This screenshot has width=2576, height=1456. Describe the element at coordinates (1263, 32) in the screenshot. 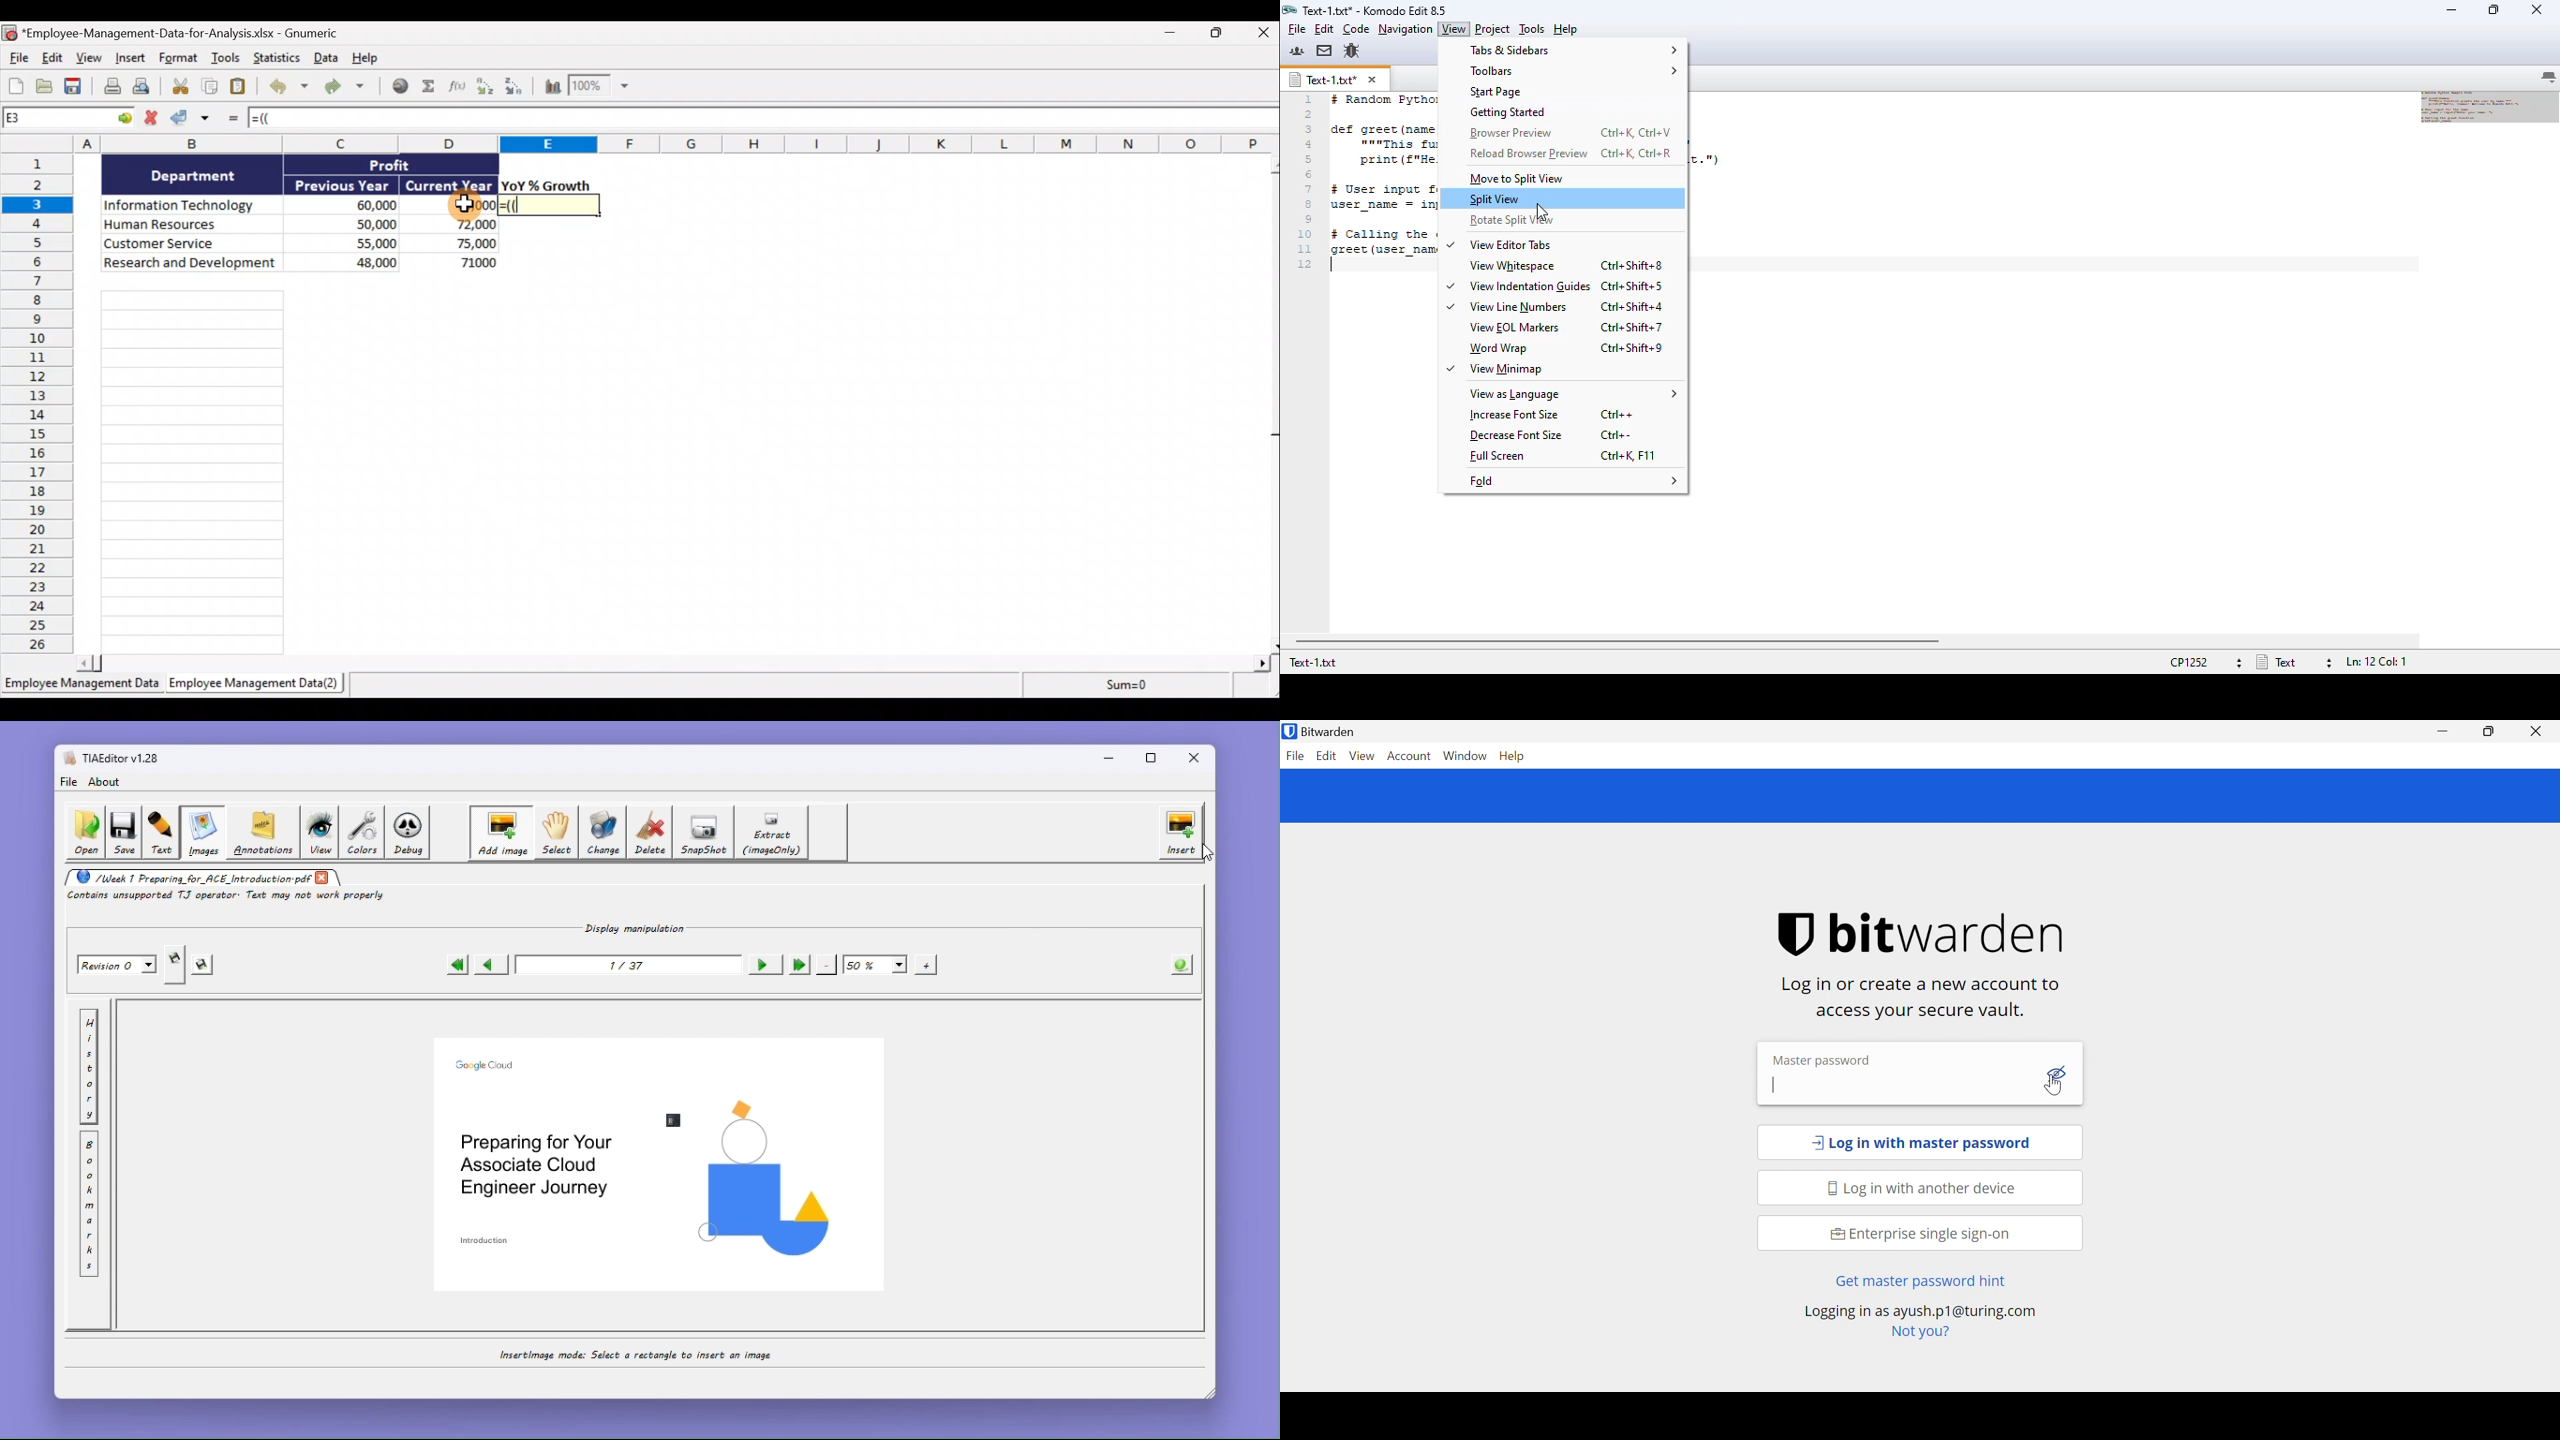

I see `Close` at that location.